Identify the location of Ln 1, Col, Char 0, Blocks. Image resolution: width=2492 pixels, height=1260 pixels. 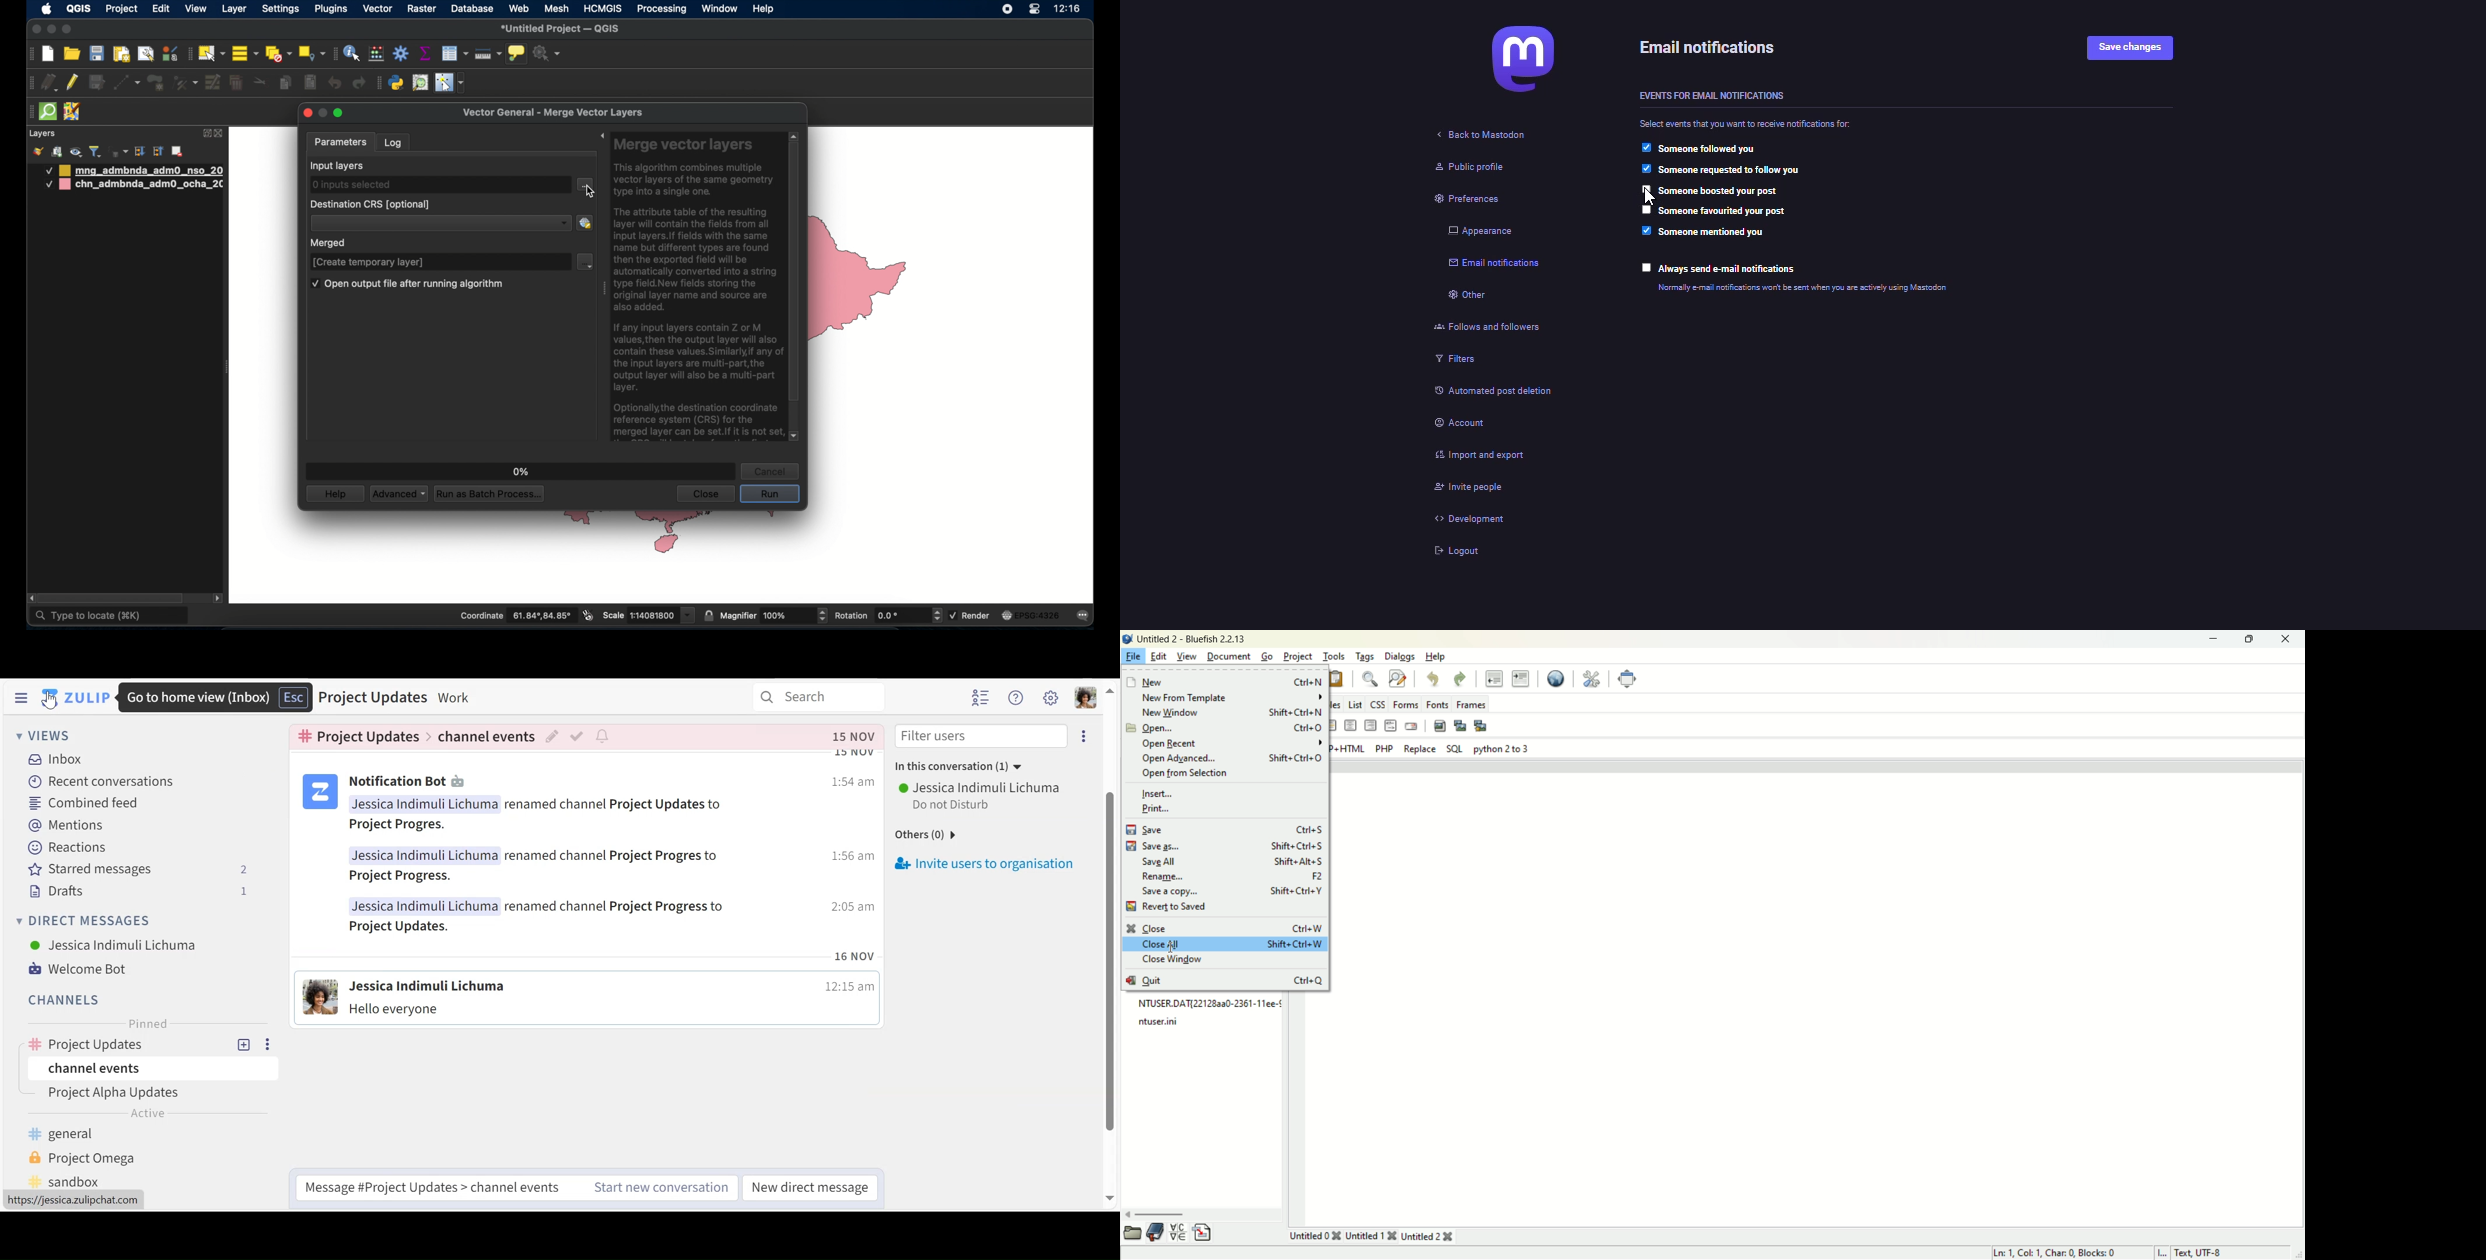
(2058, 1252).